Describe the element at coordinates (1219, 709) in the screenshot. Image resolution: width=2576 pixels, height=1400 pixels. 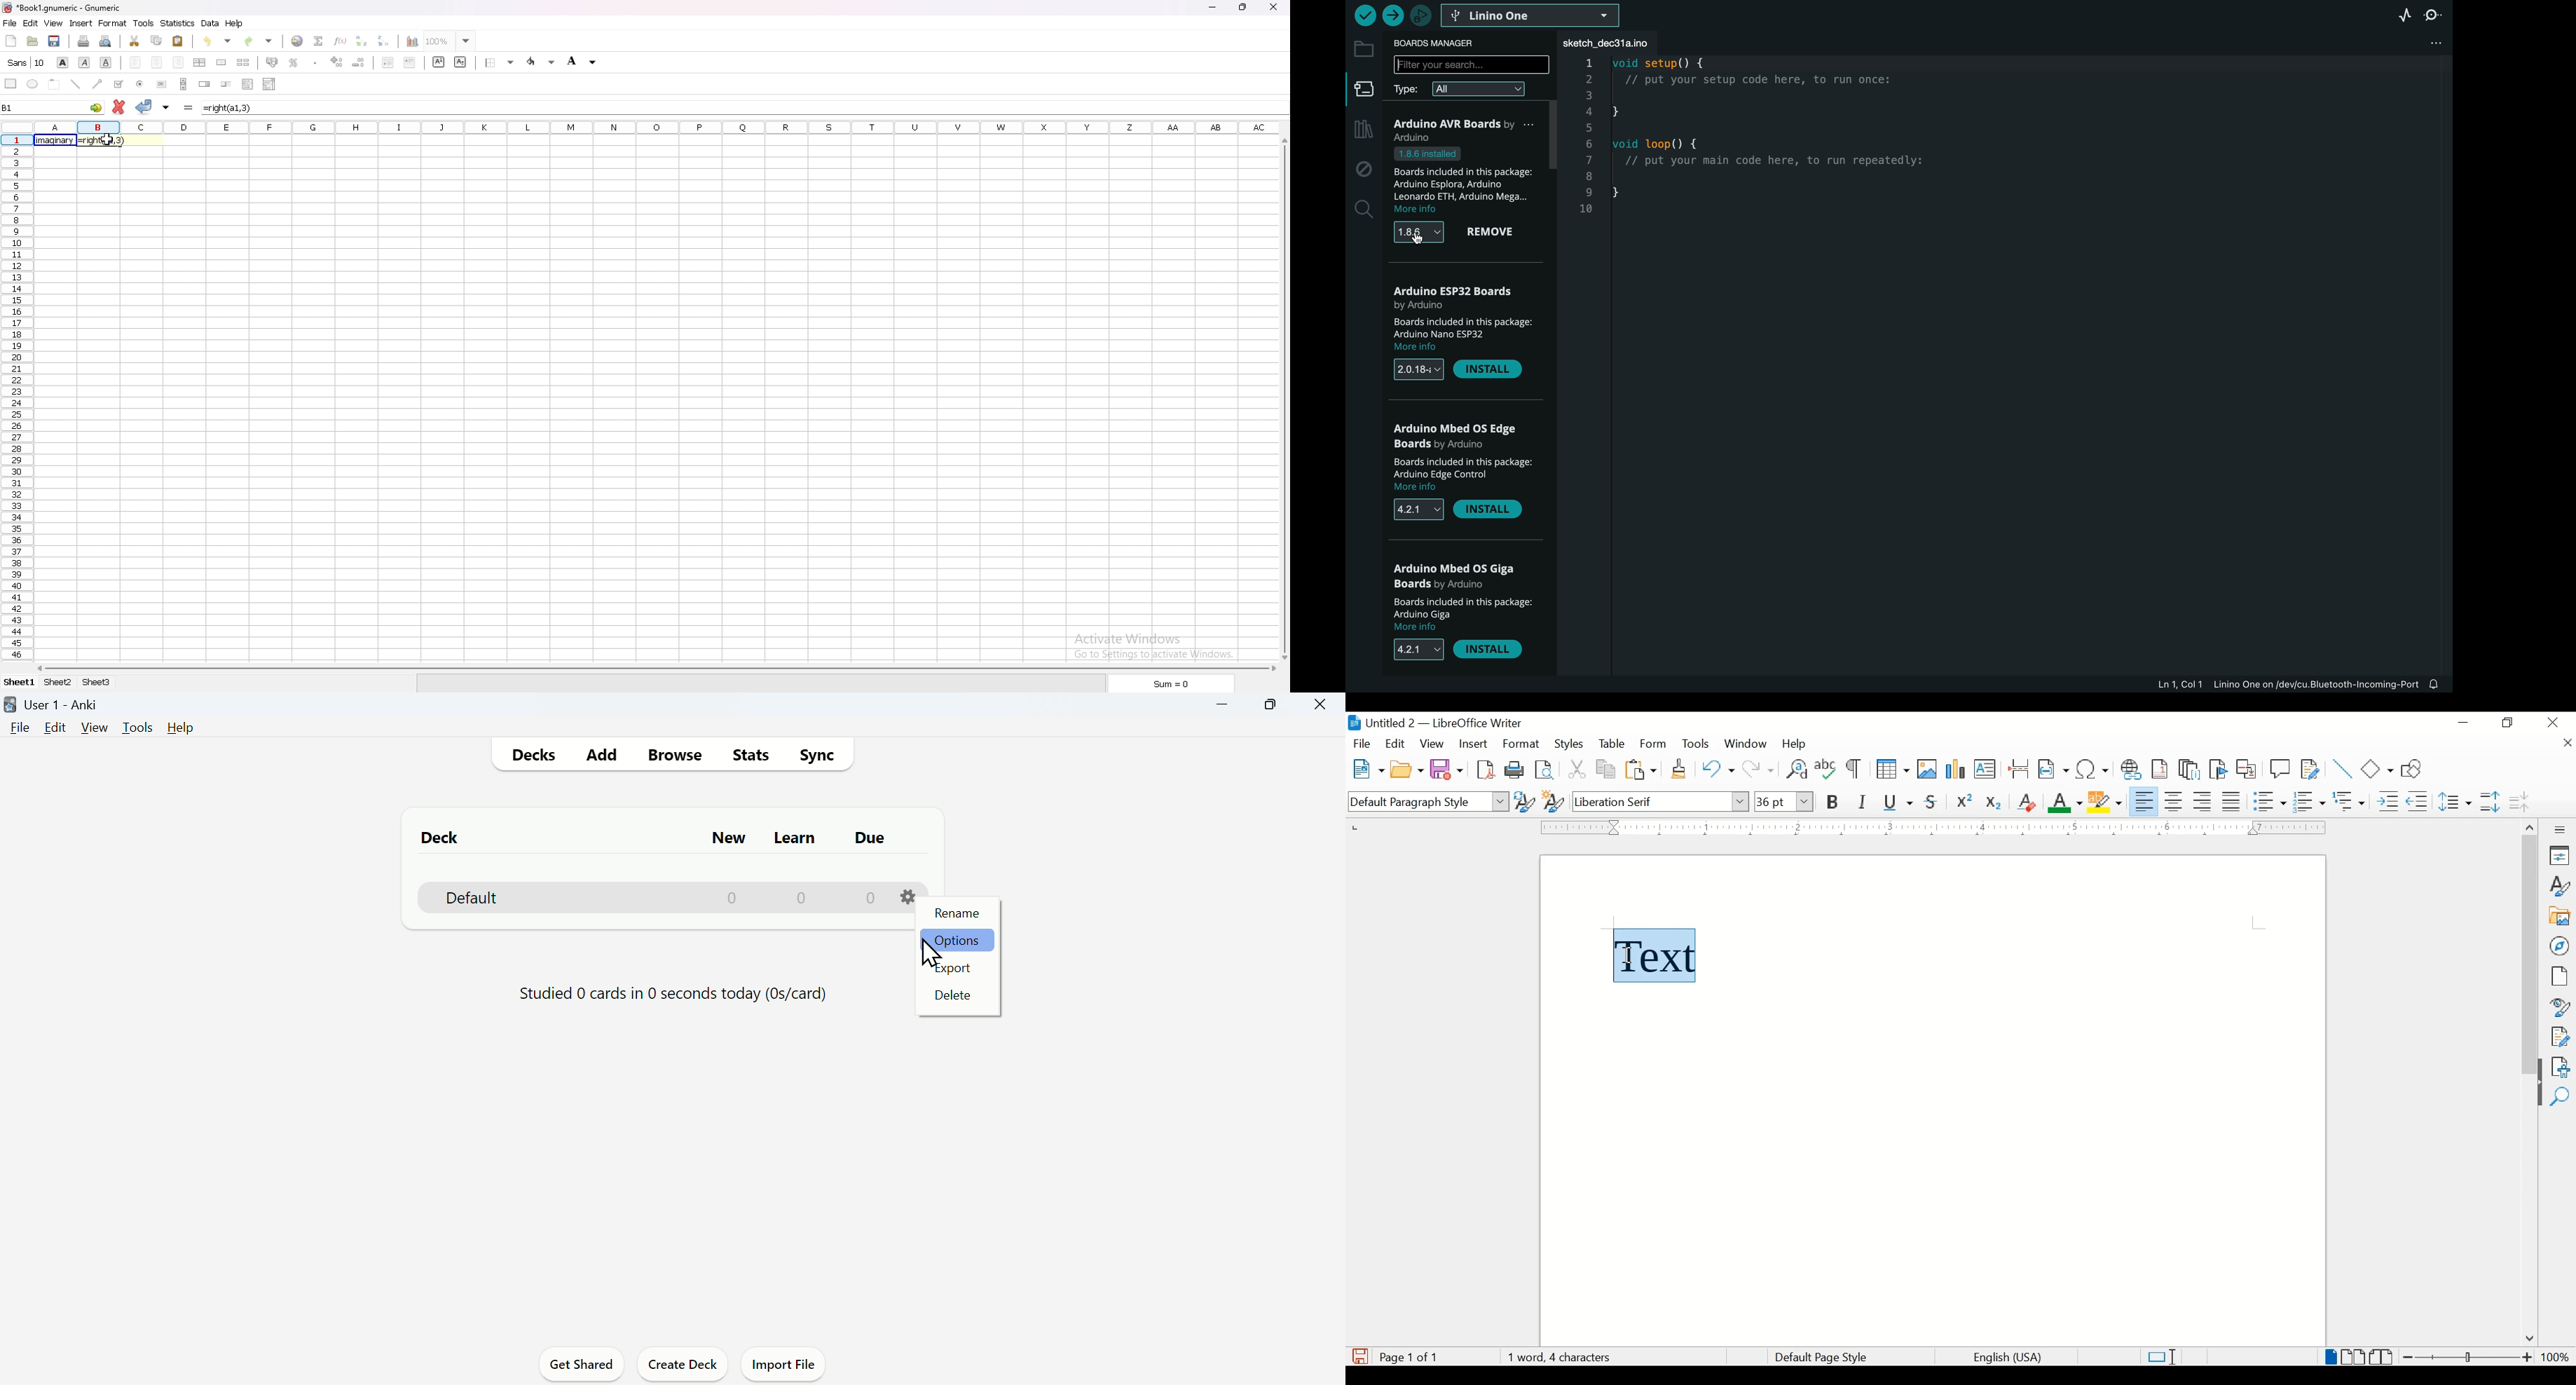
I see `Minimize` at that location.